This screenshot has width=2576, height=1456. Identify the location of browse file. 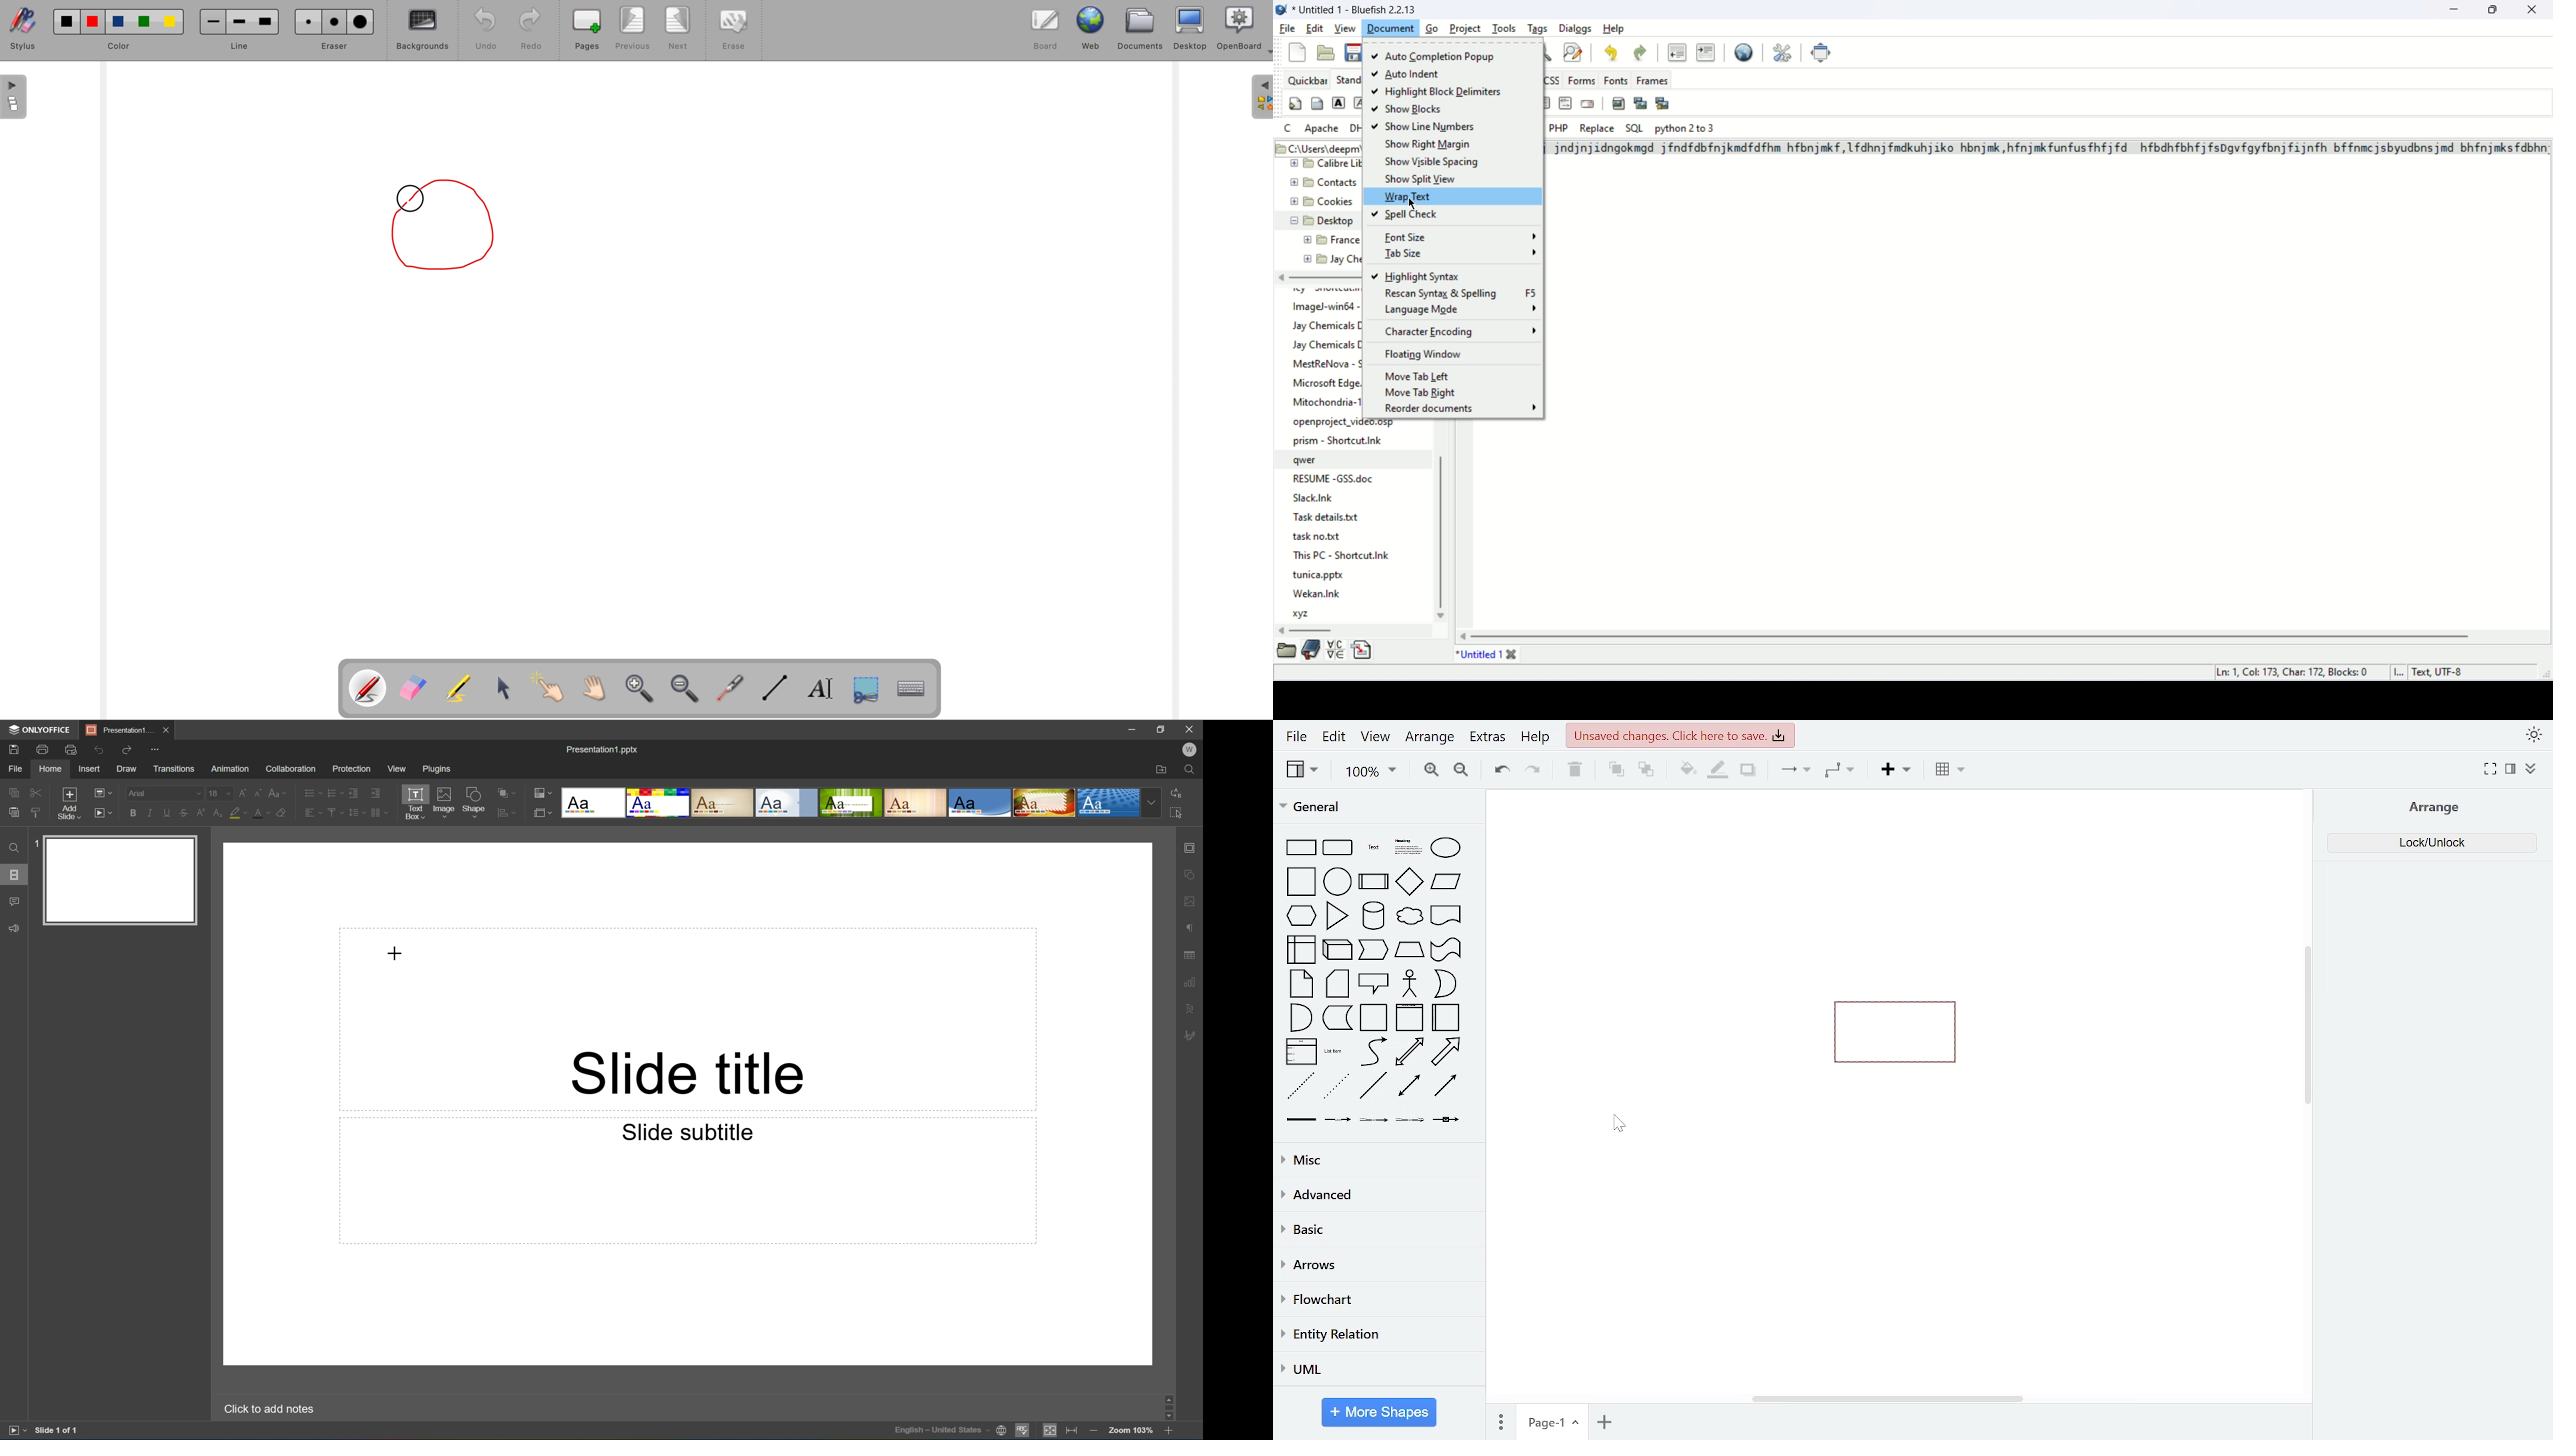
(1286, 653).